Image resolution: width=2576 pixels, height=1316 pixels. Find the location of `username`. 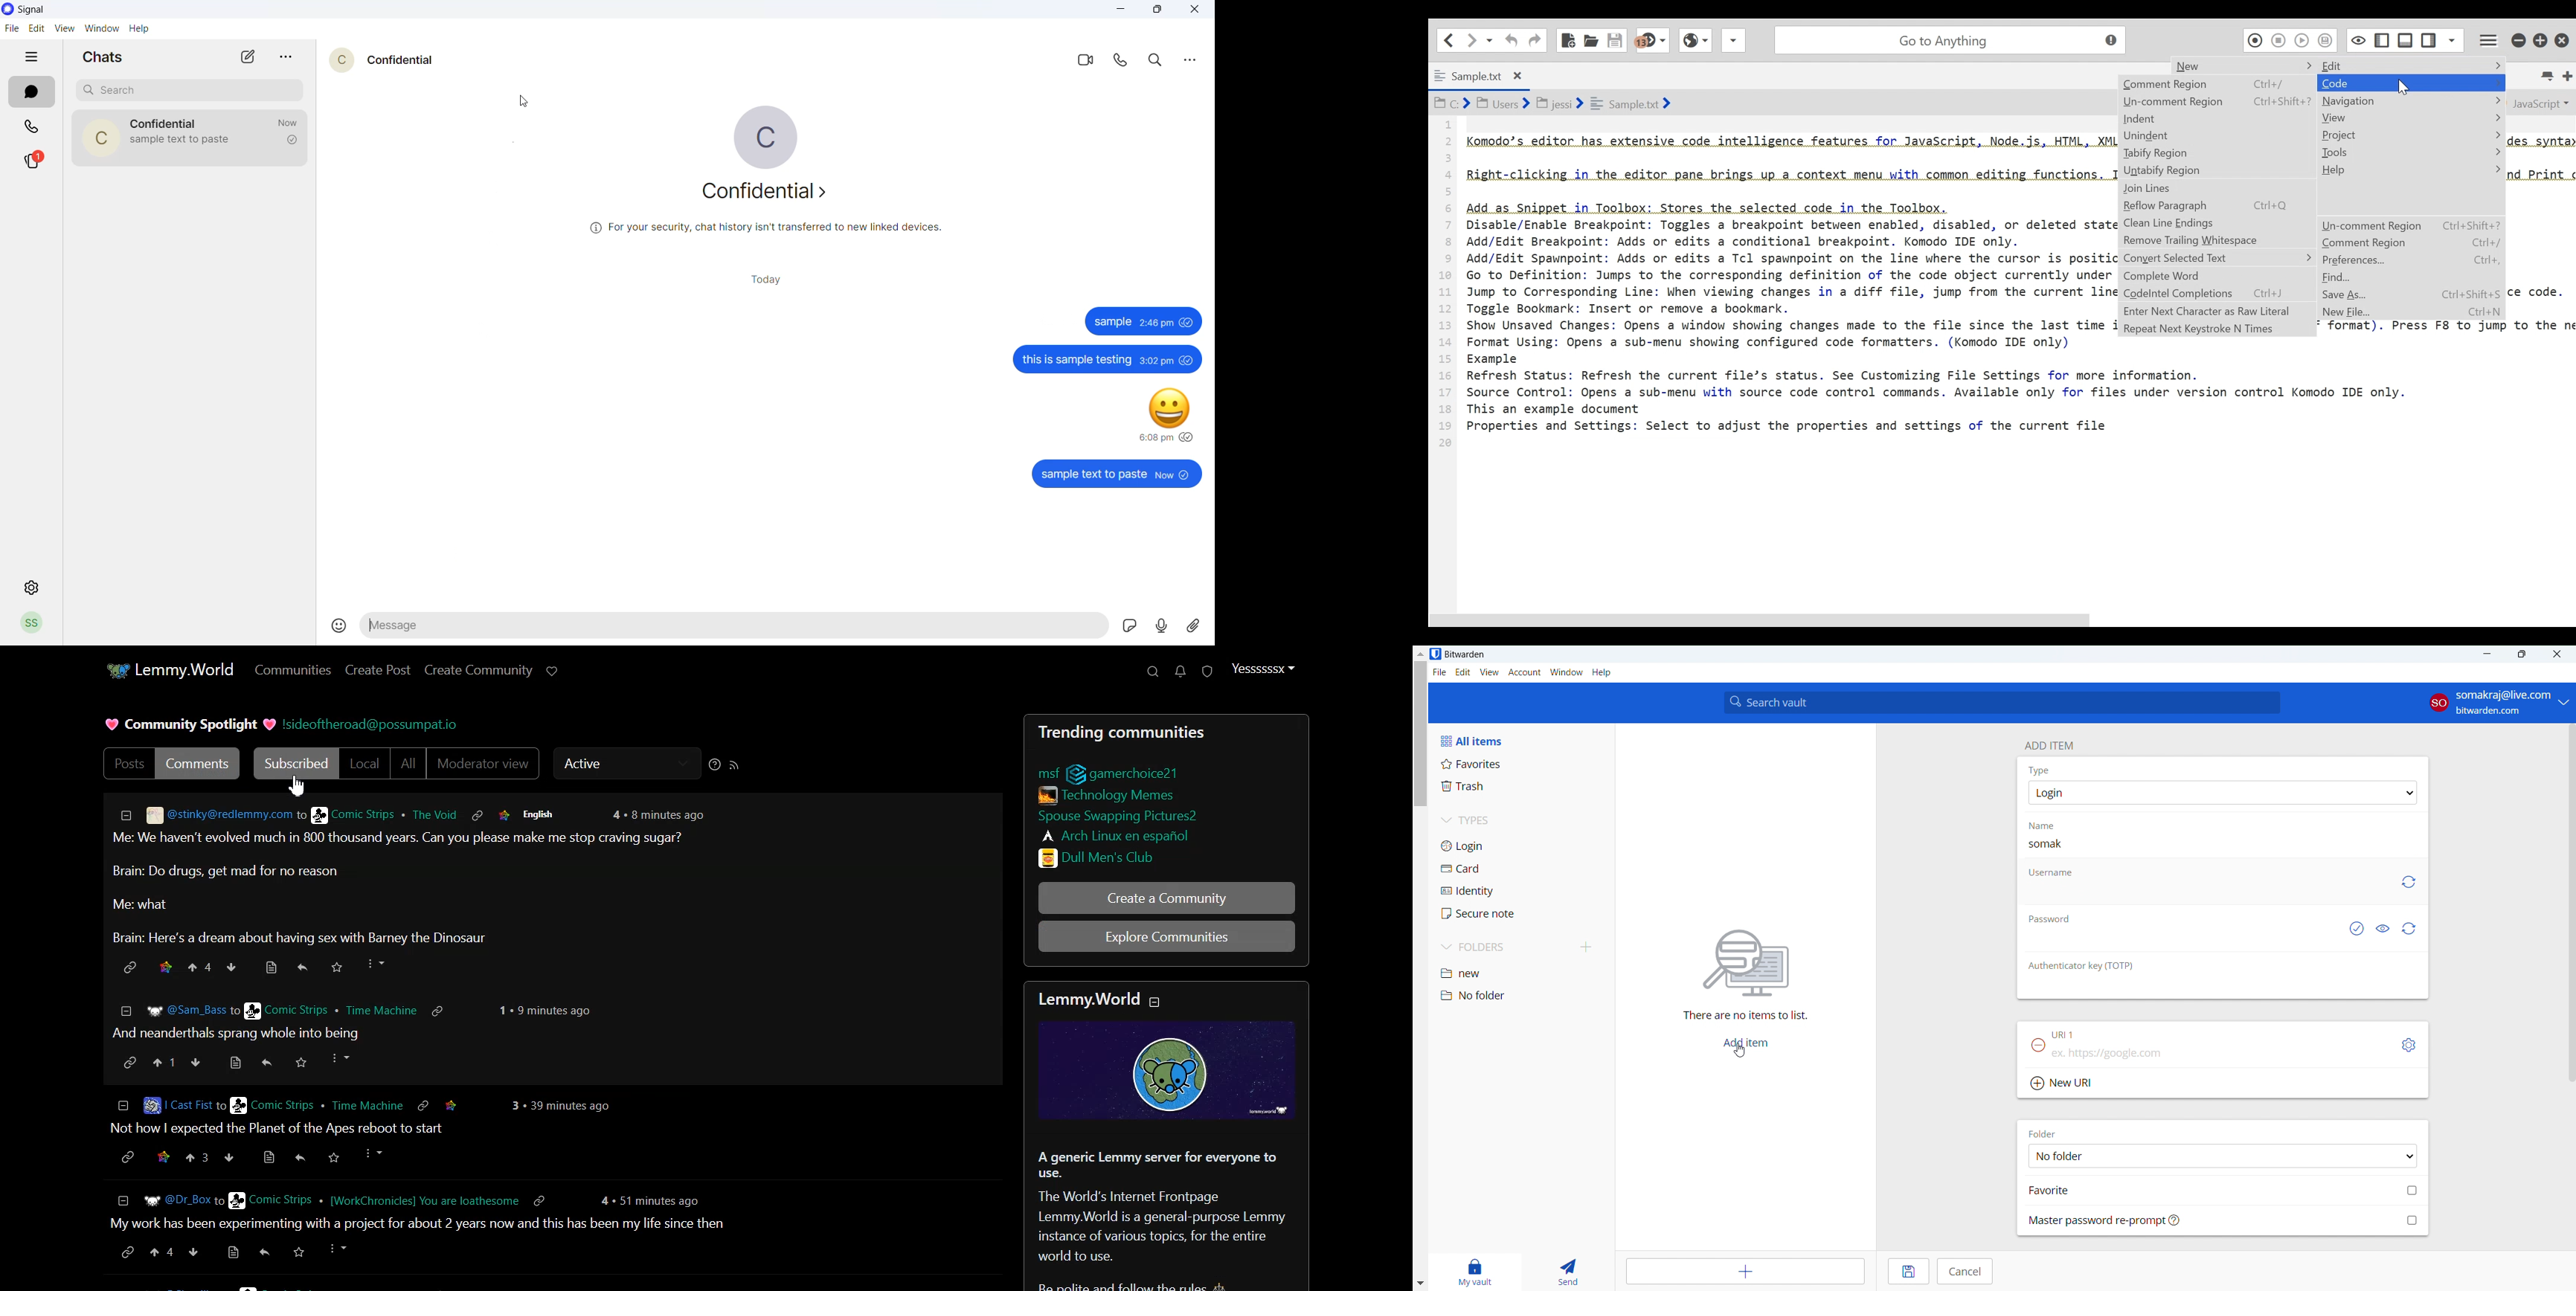

username is located at coordinates (166, 1104).